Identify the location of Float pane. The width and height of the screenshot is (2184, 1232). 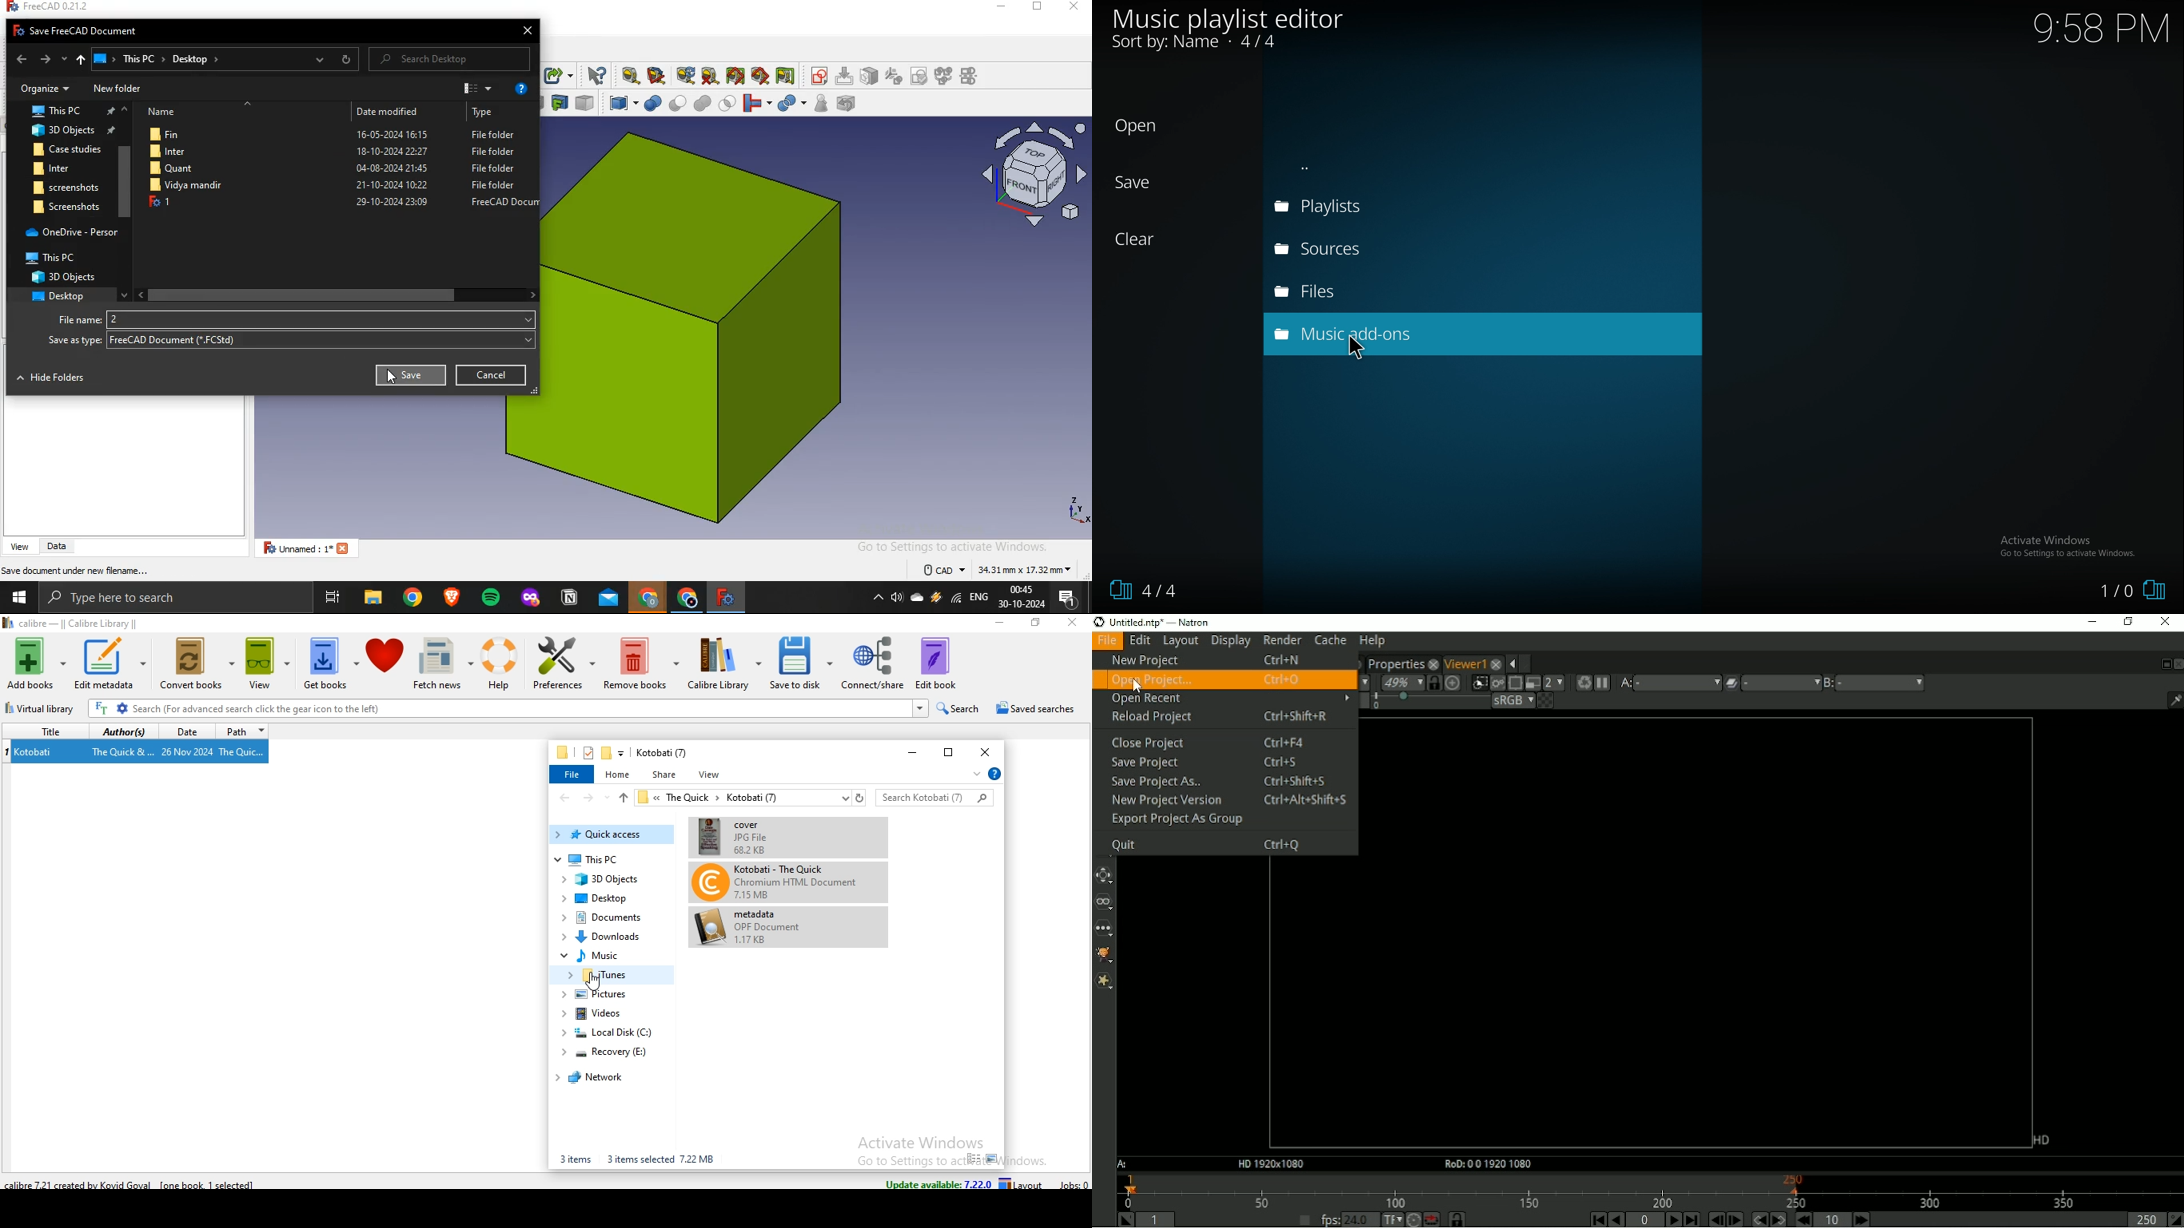
(2163, 664).